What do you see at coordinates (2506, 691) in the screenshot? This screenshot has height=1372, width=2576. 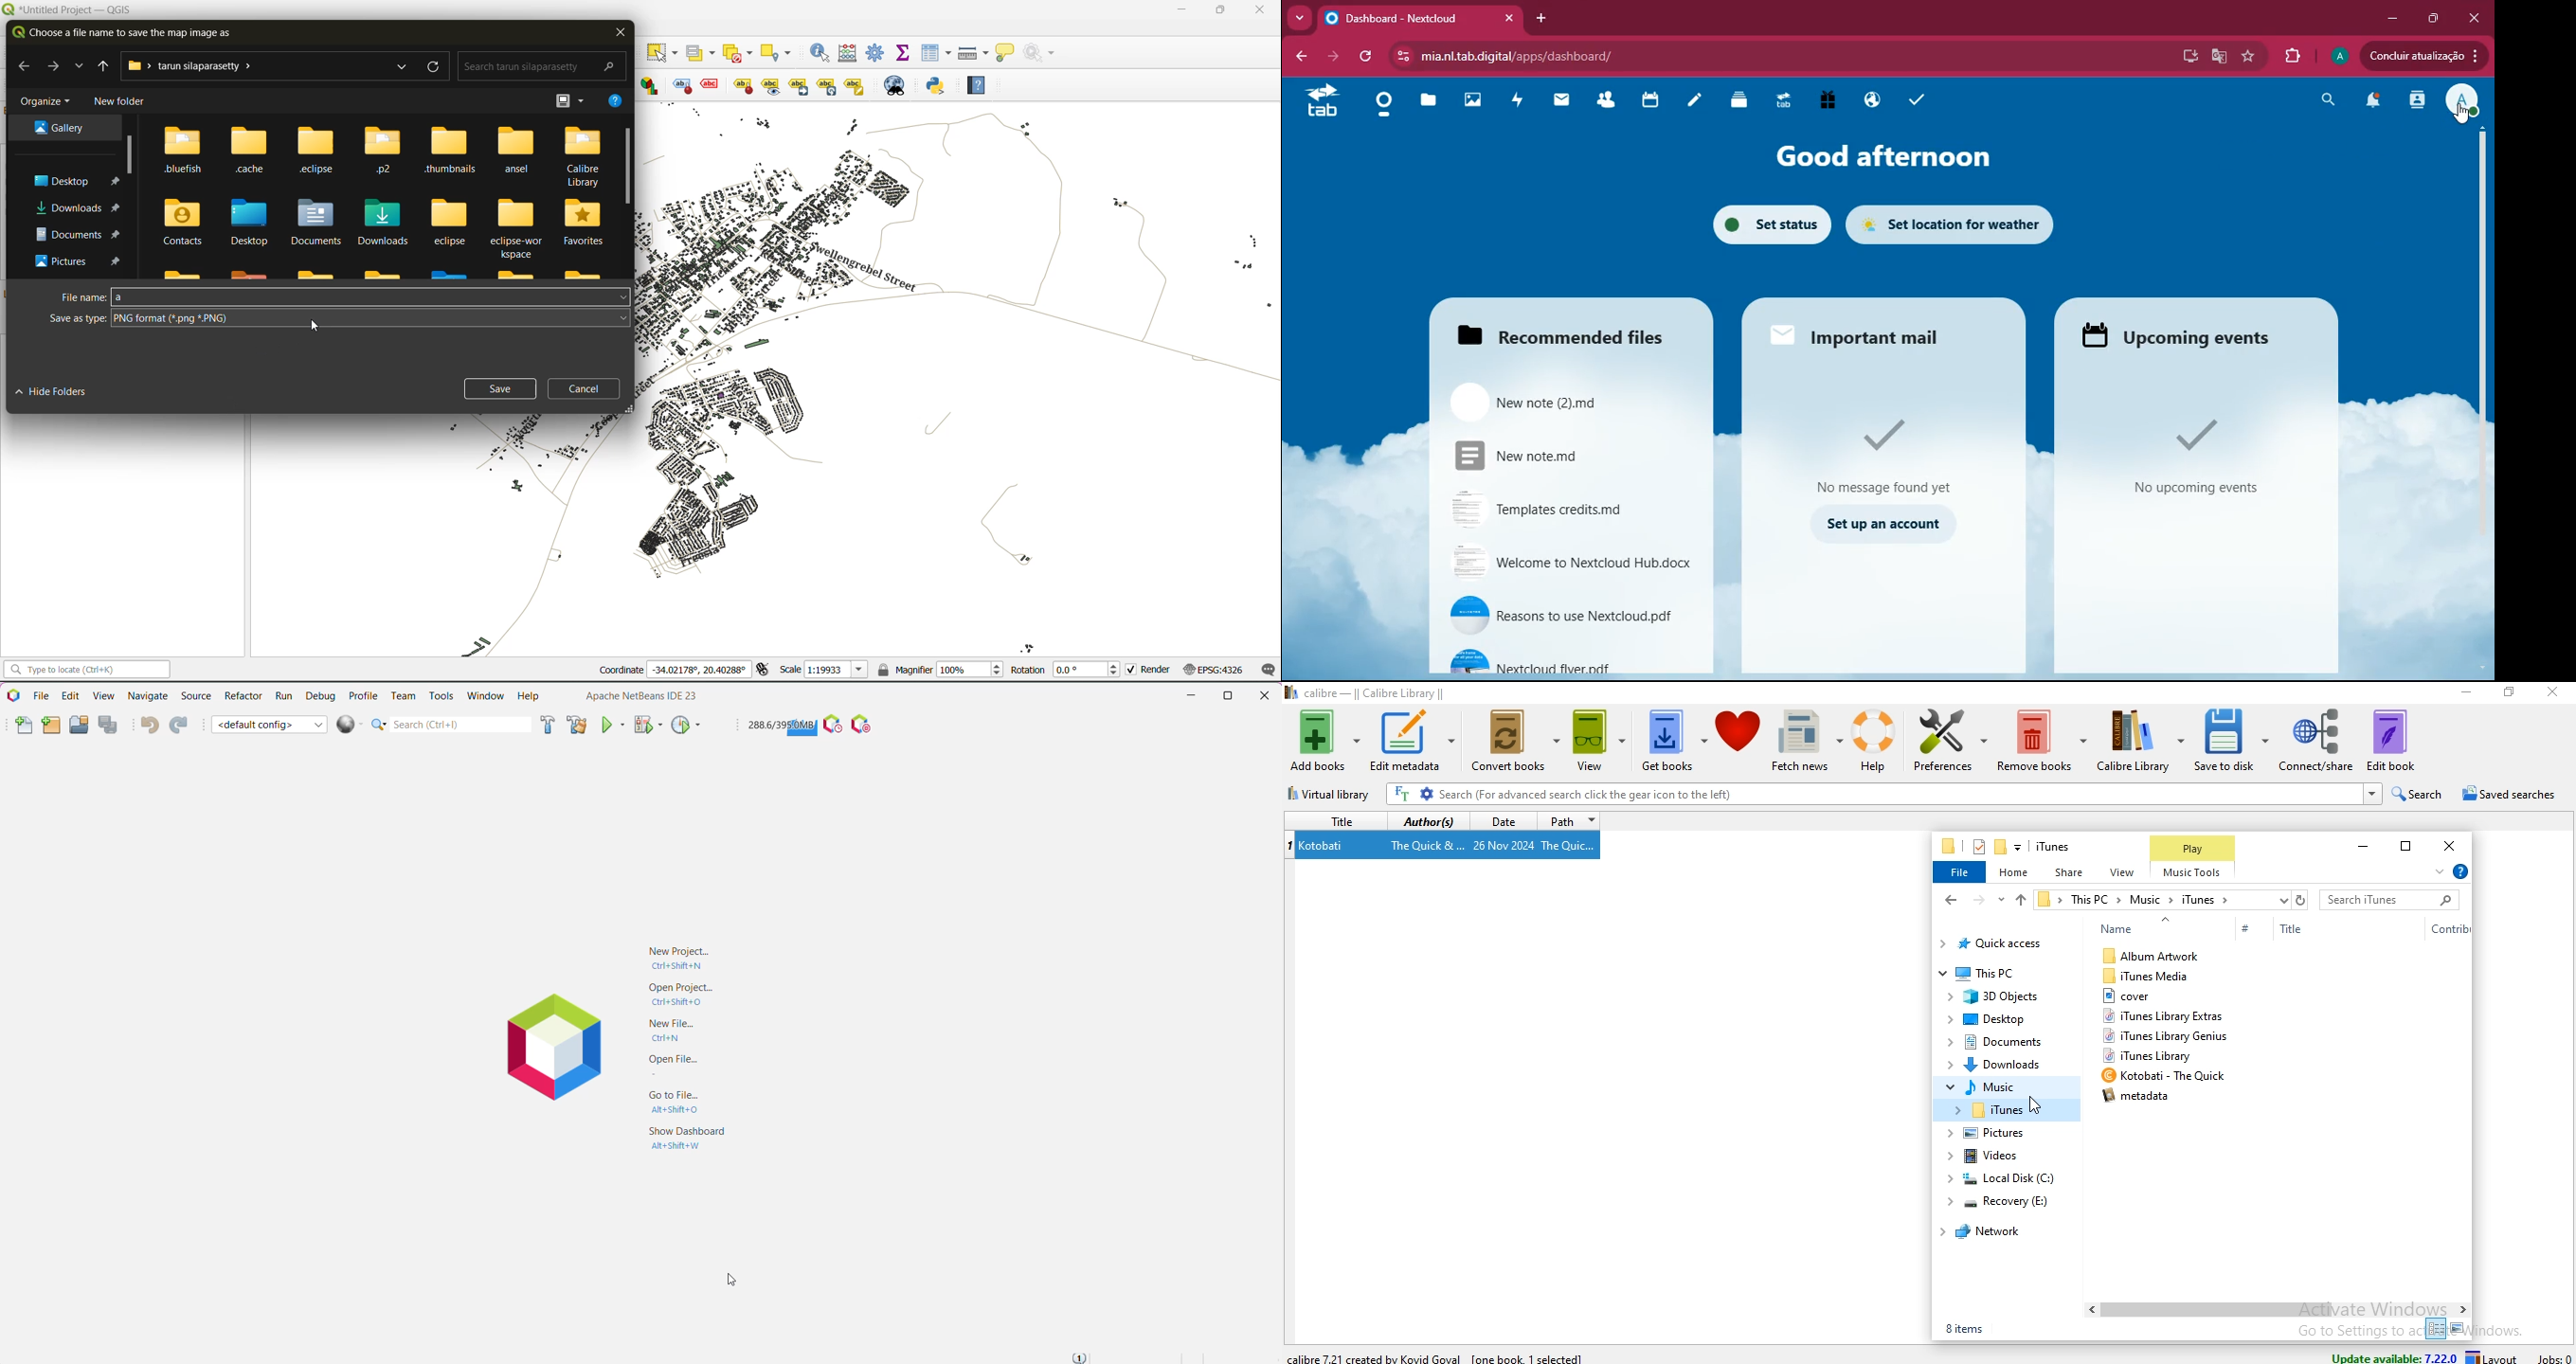 I see `restore` at bounding box center [2506, 691].